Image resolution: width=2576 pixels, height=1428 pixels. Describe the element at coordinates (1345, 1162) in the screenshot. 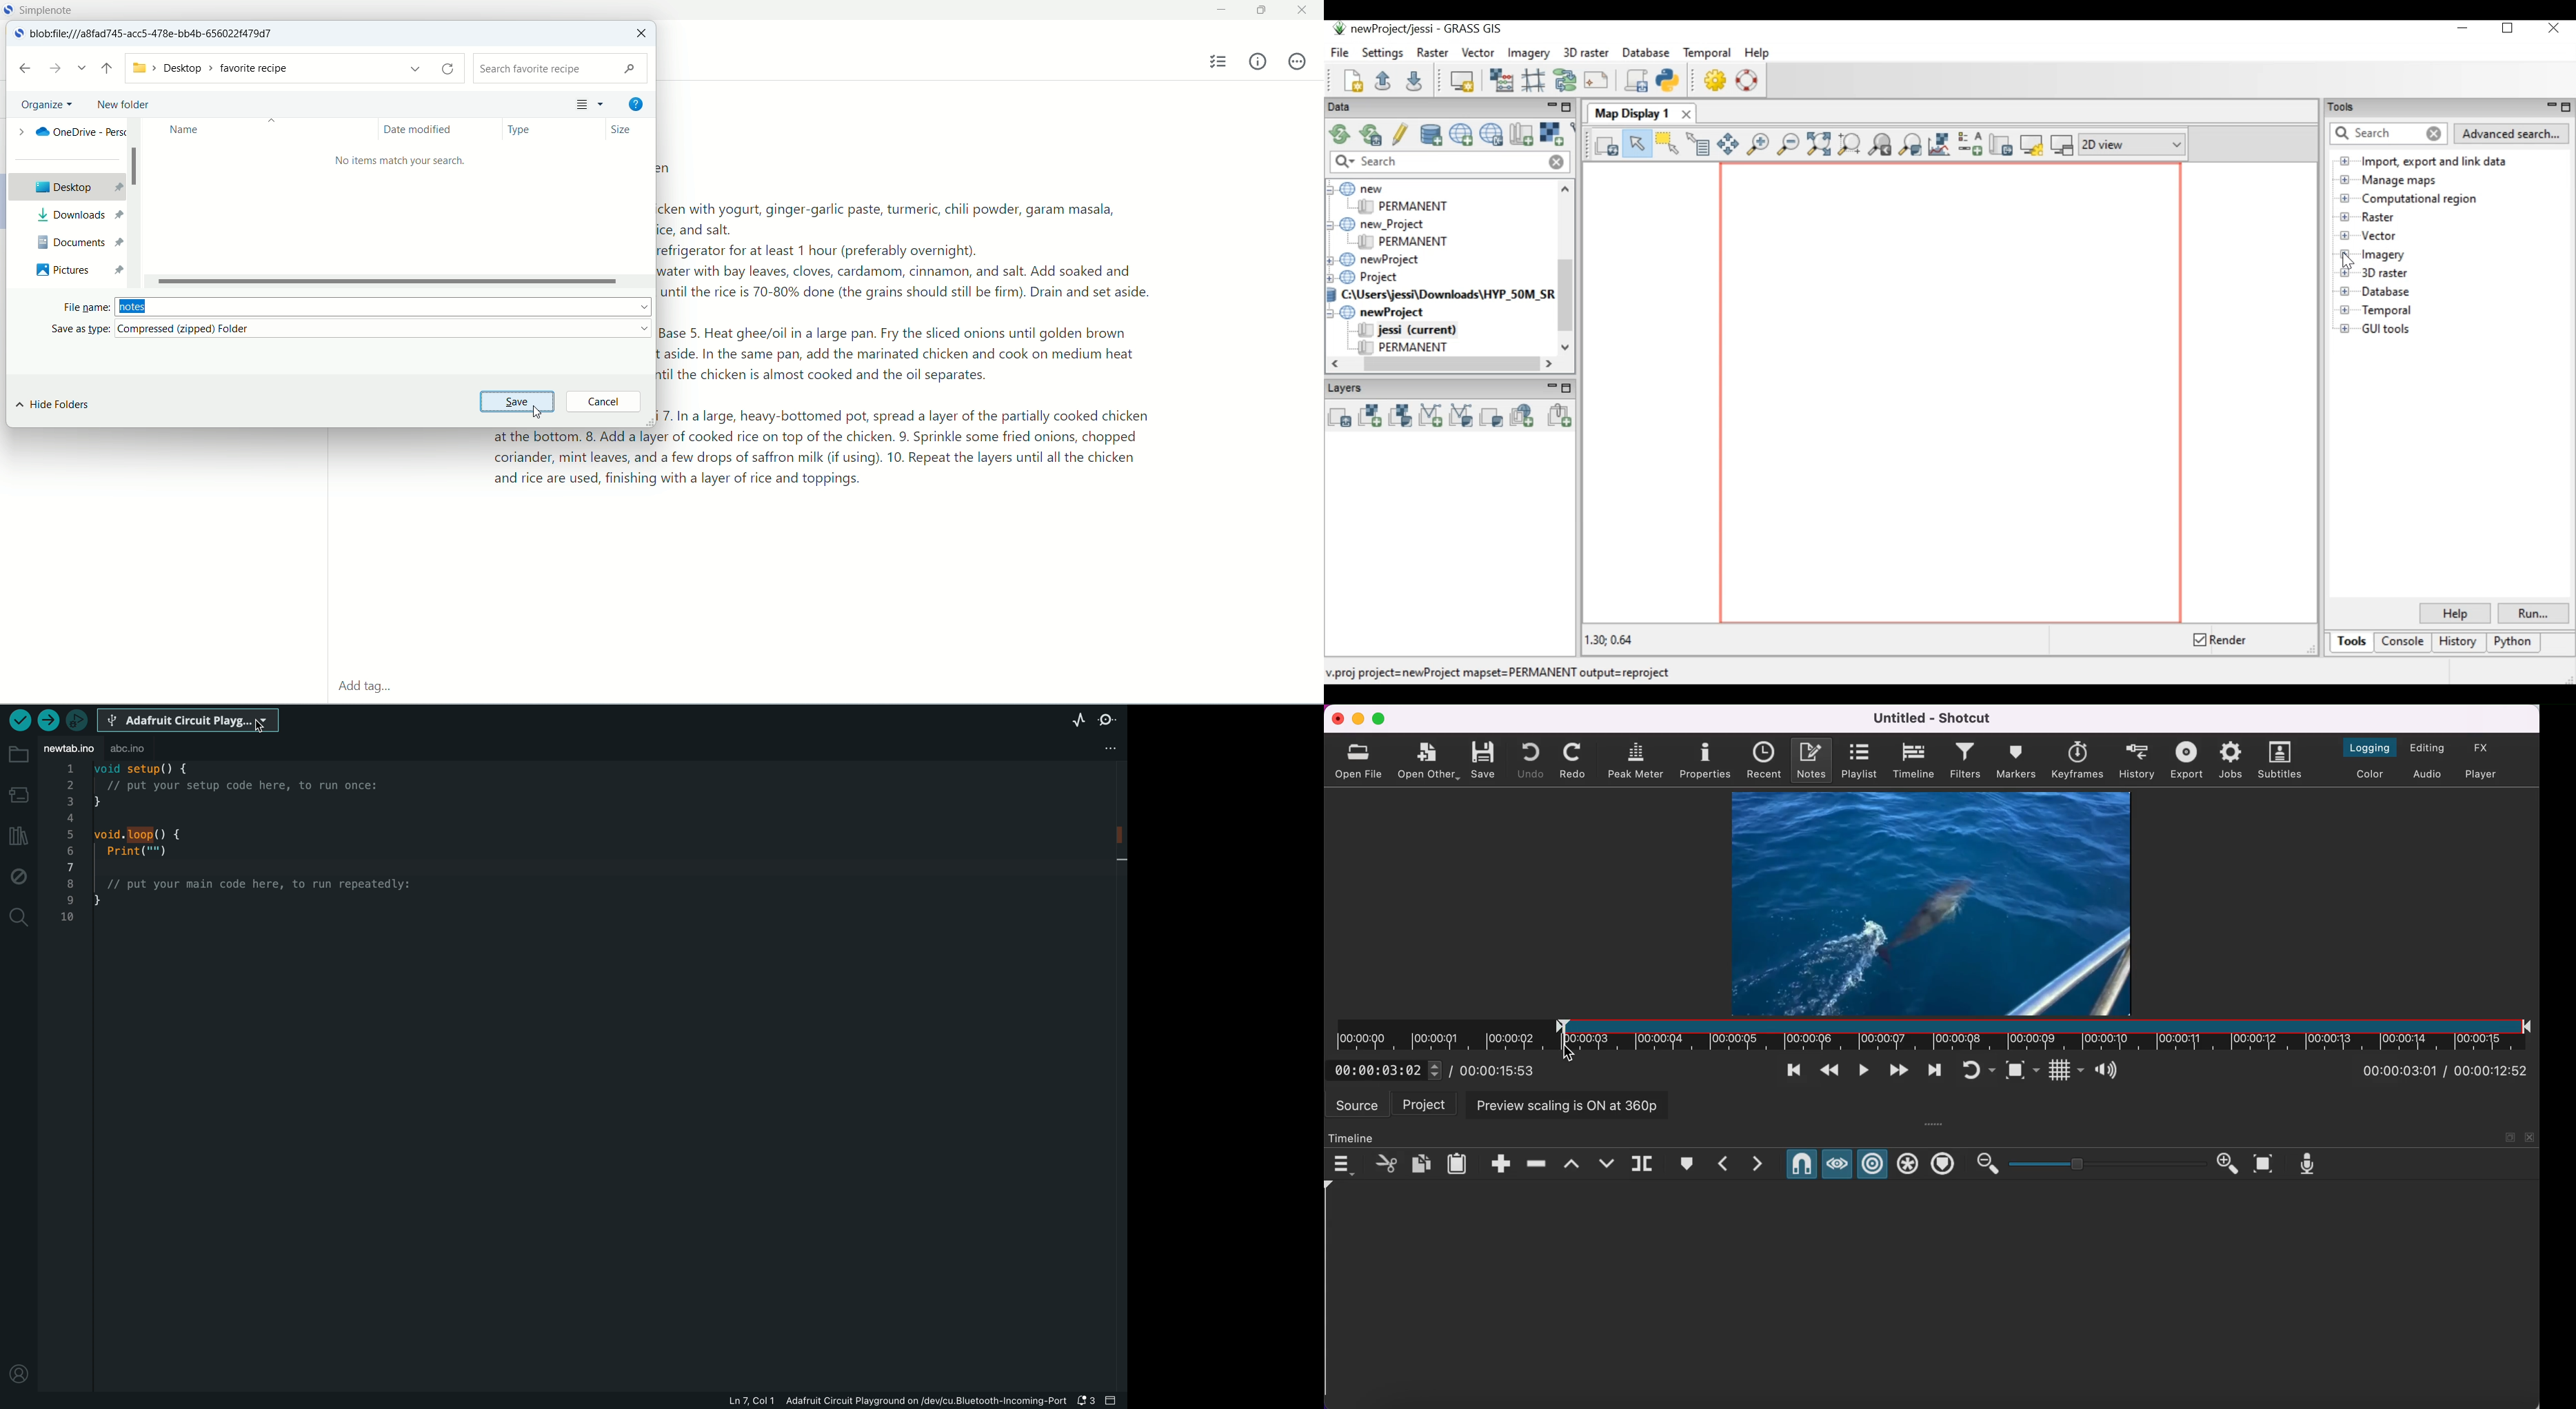

I see `timeline menu` at that location.